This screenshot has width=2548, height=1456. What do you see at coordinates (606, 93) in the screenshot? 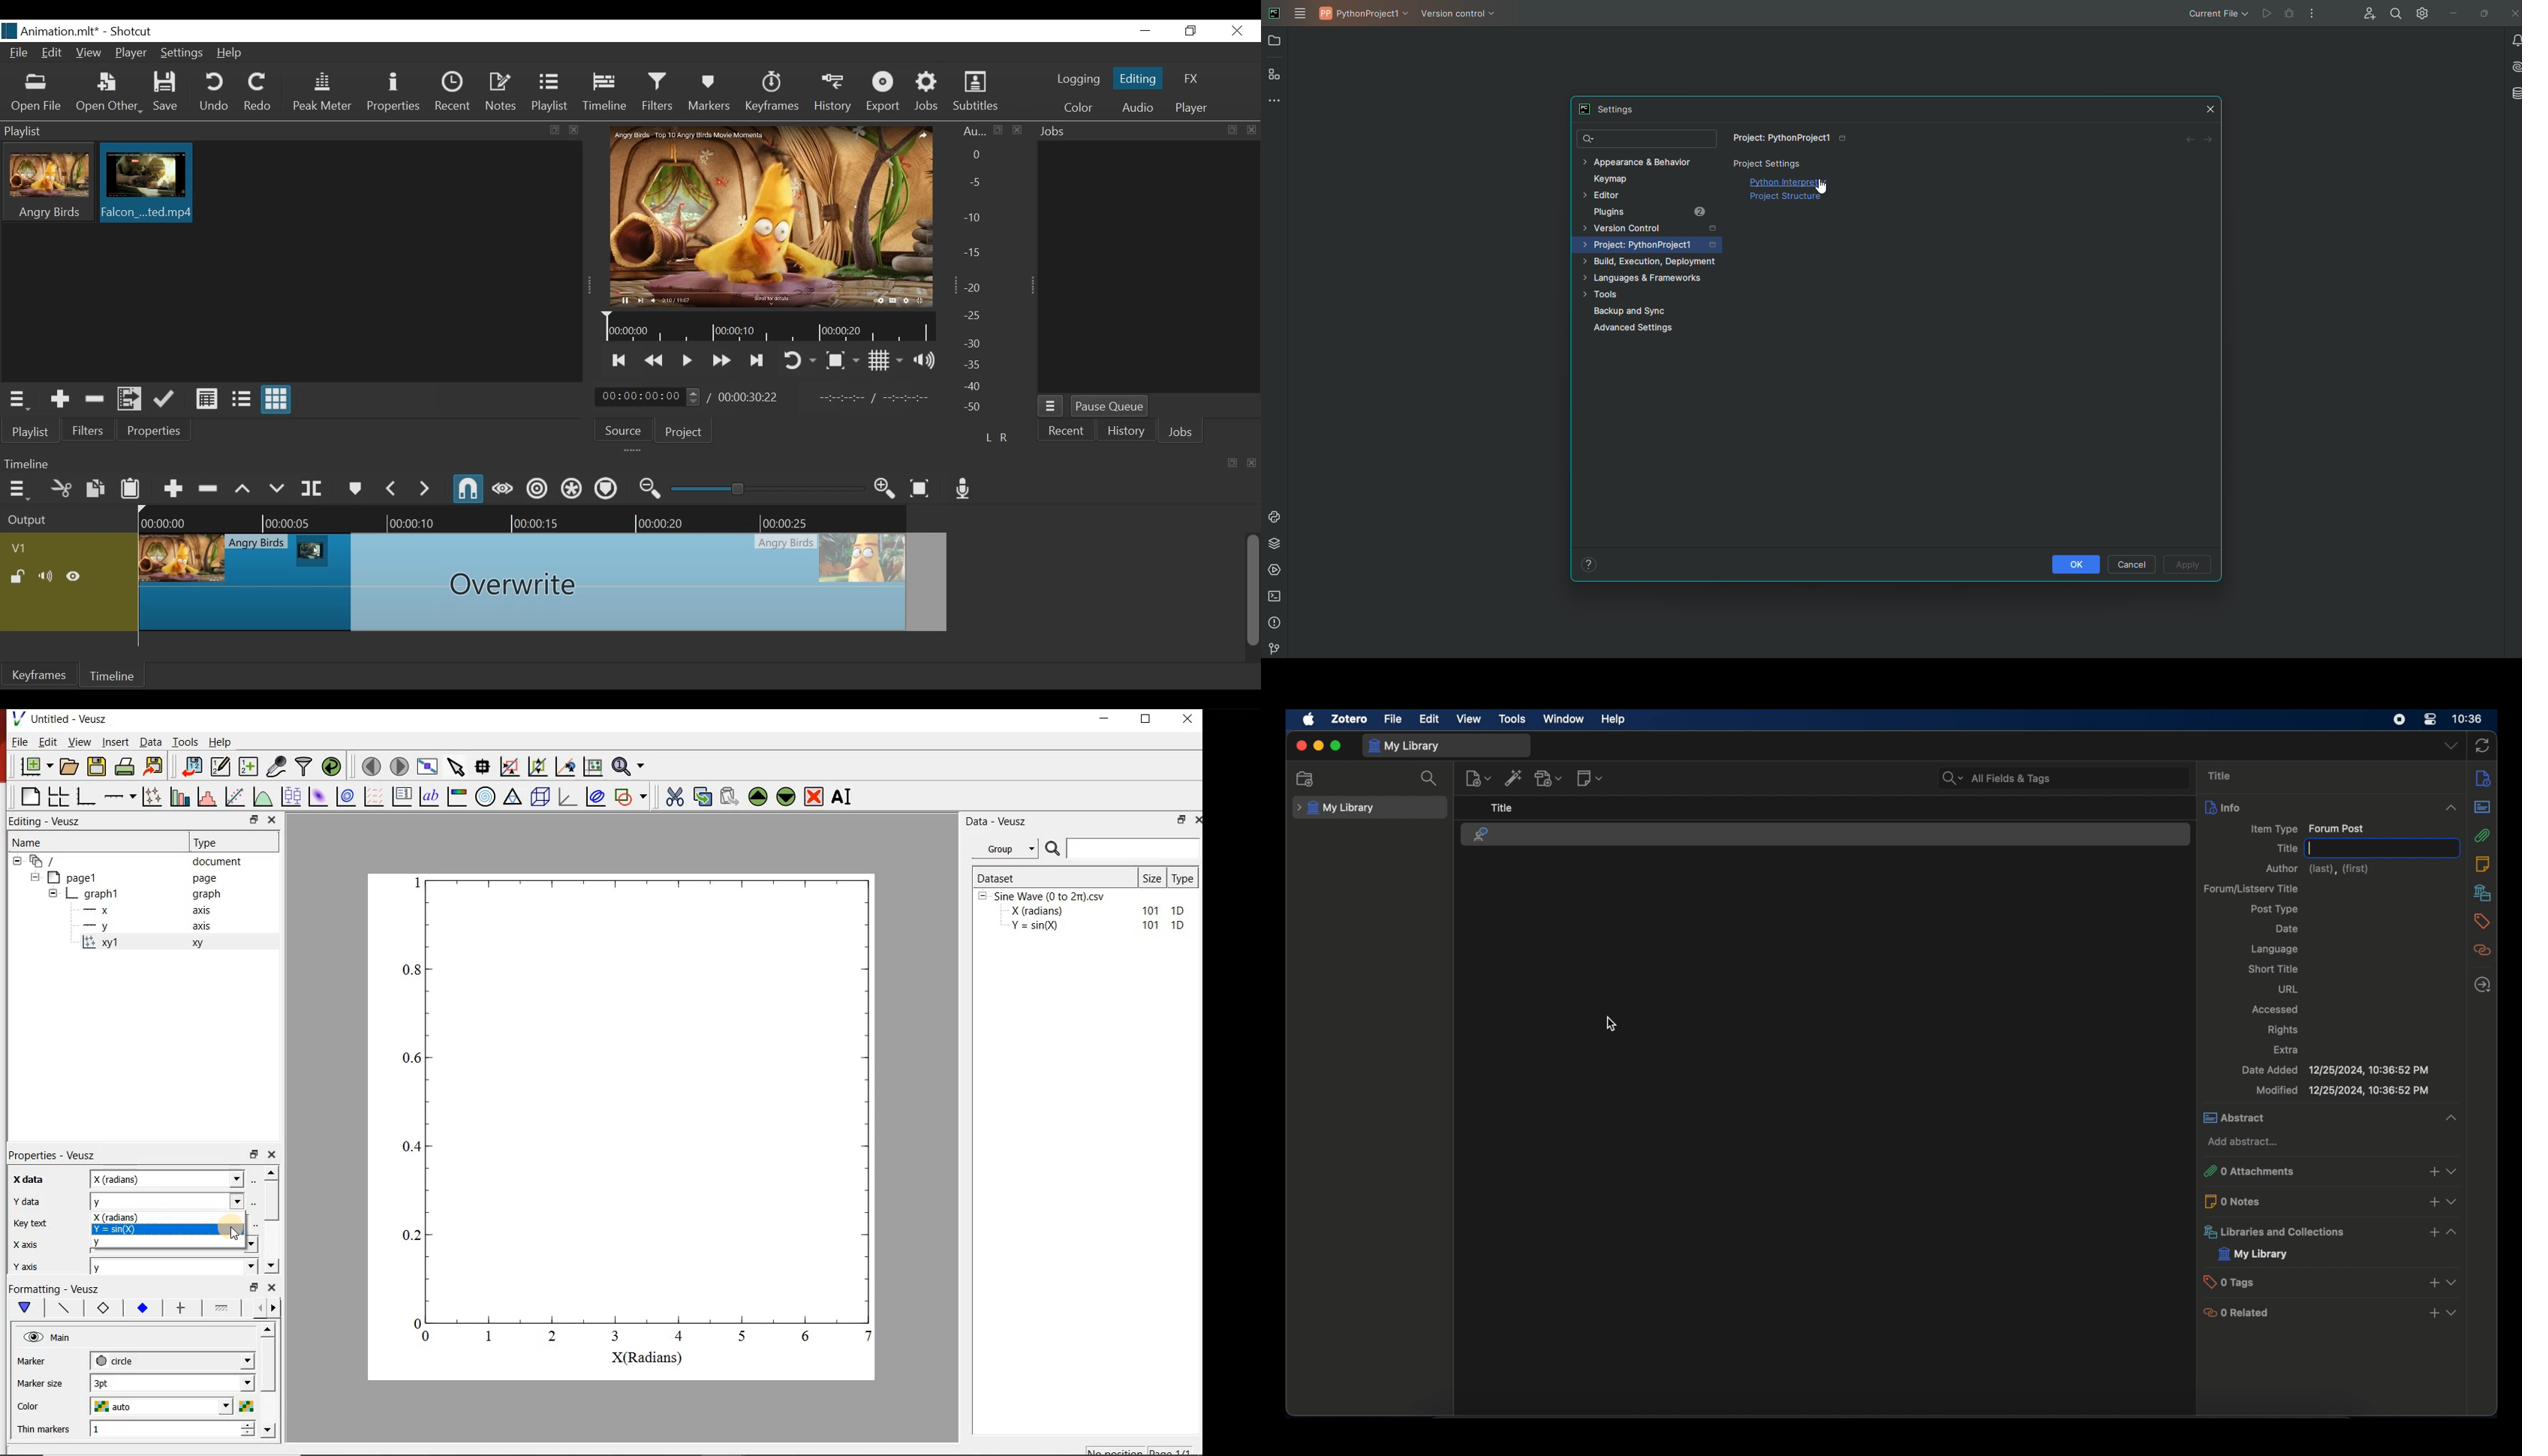
I see `Timeline` at bounding box center [606, 93].